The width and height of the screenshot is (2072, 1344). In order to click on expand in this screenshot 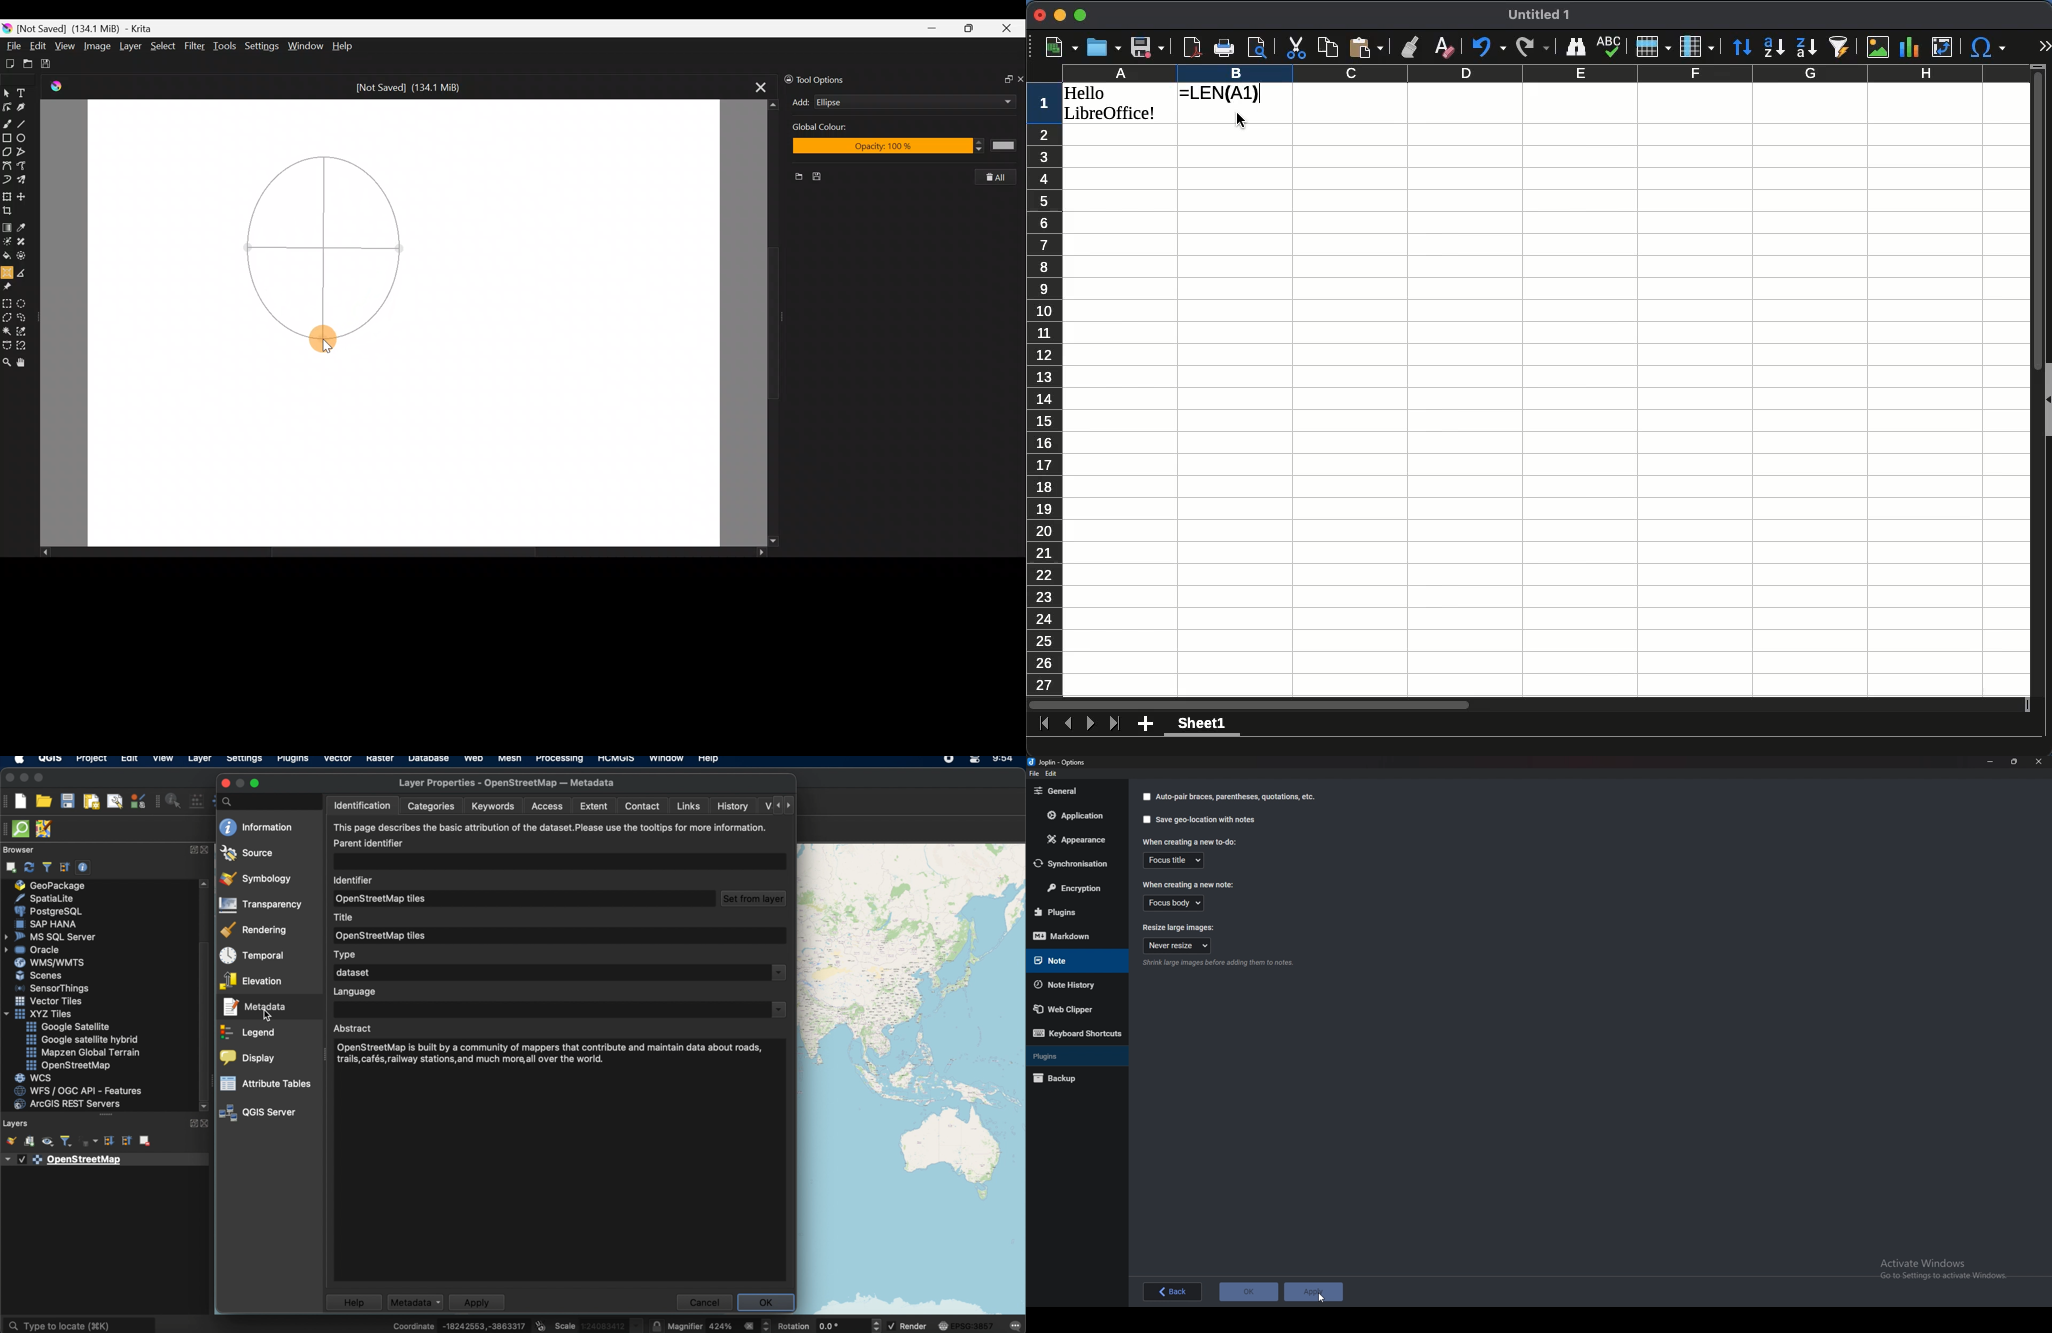, I will do `click(2046, 47)`.